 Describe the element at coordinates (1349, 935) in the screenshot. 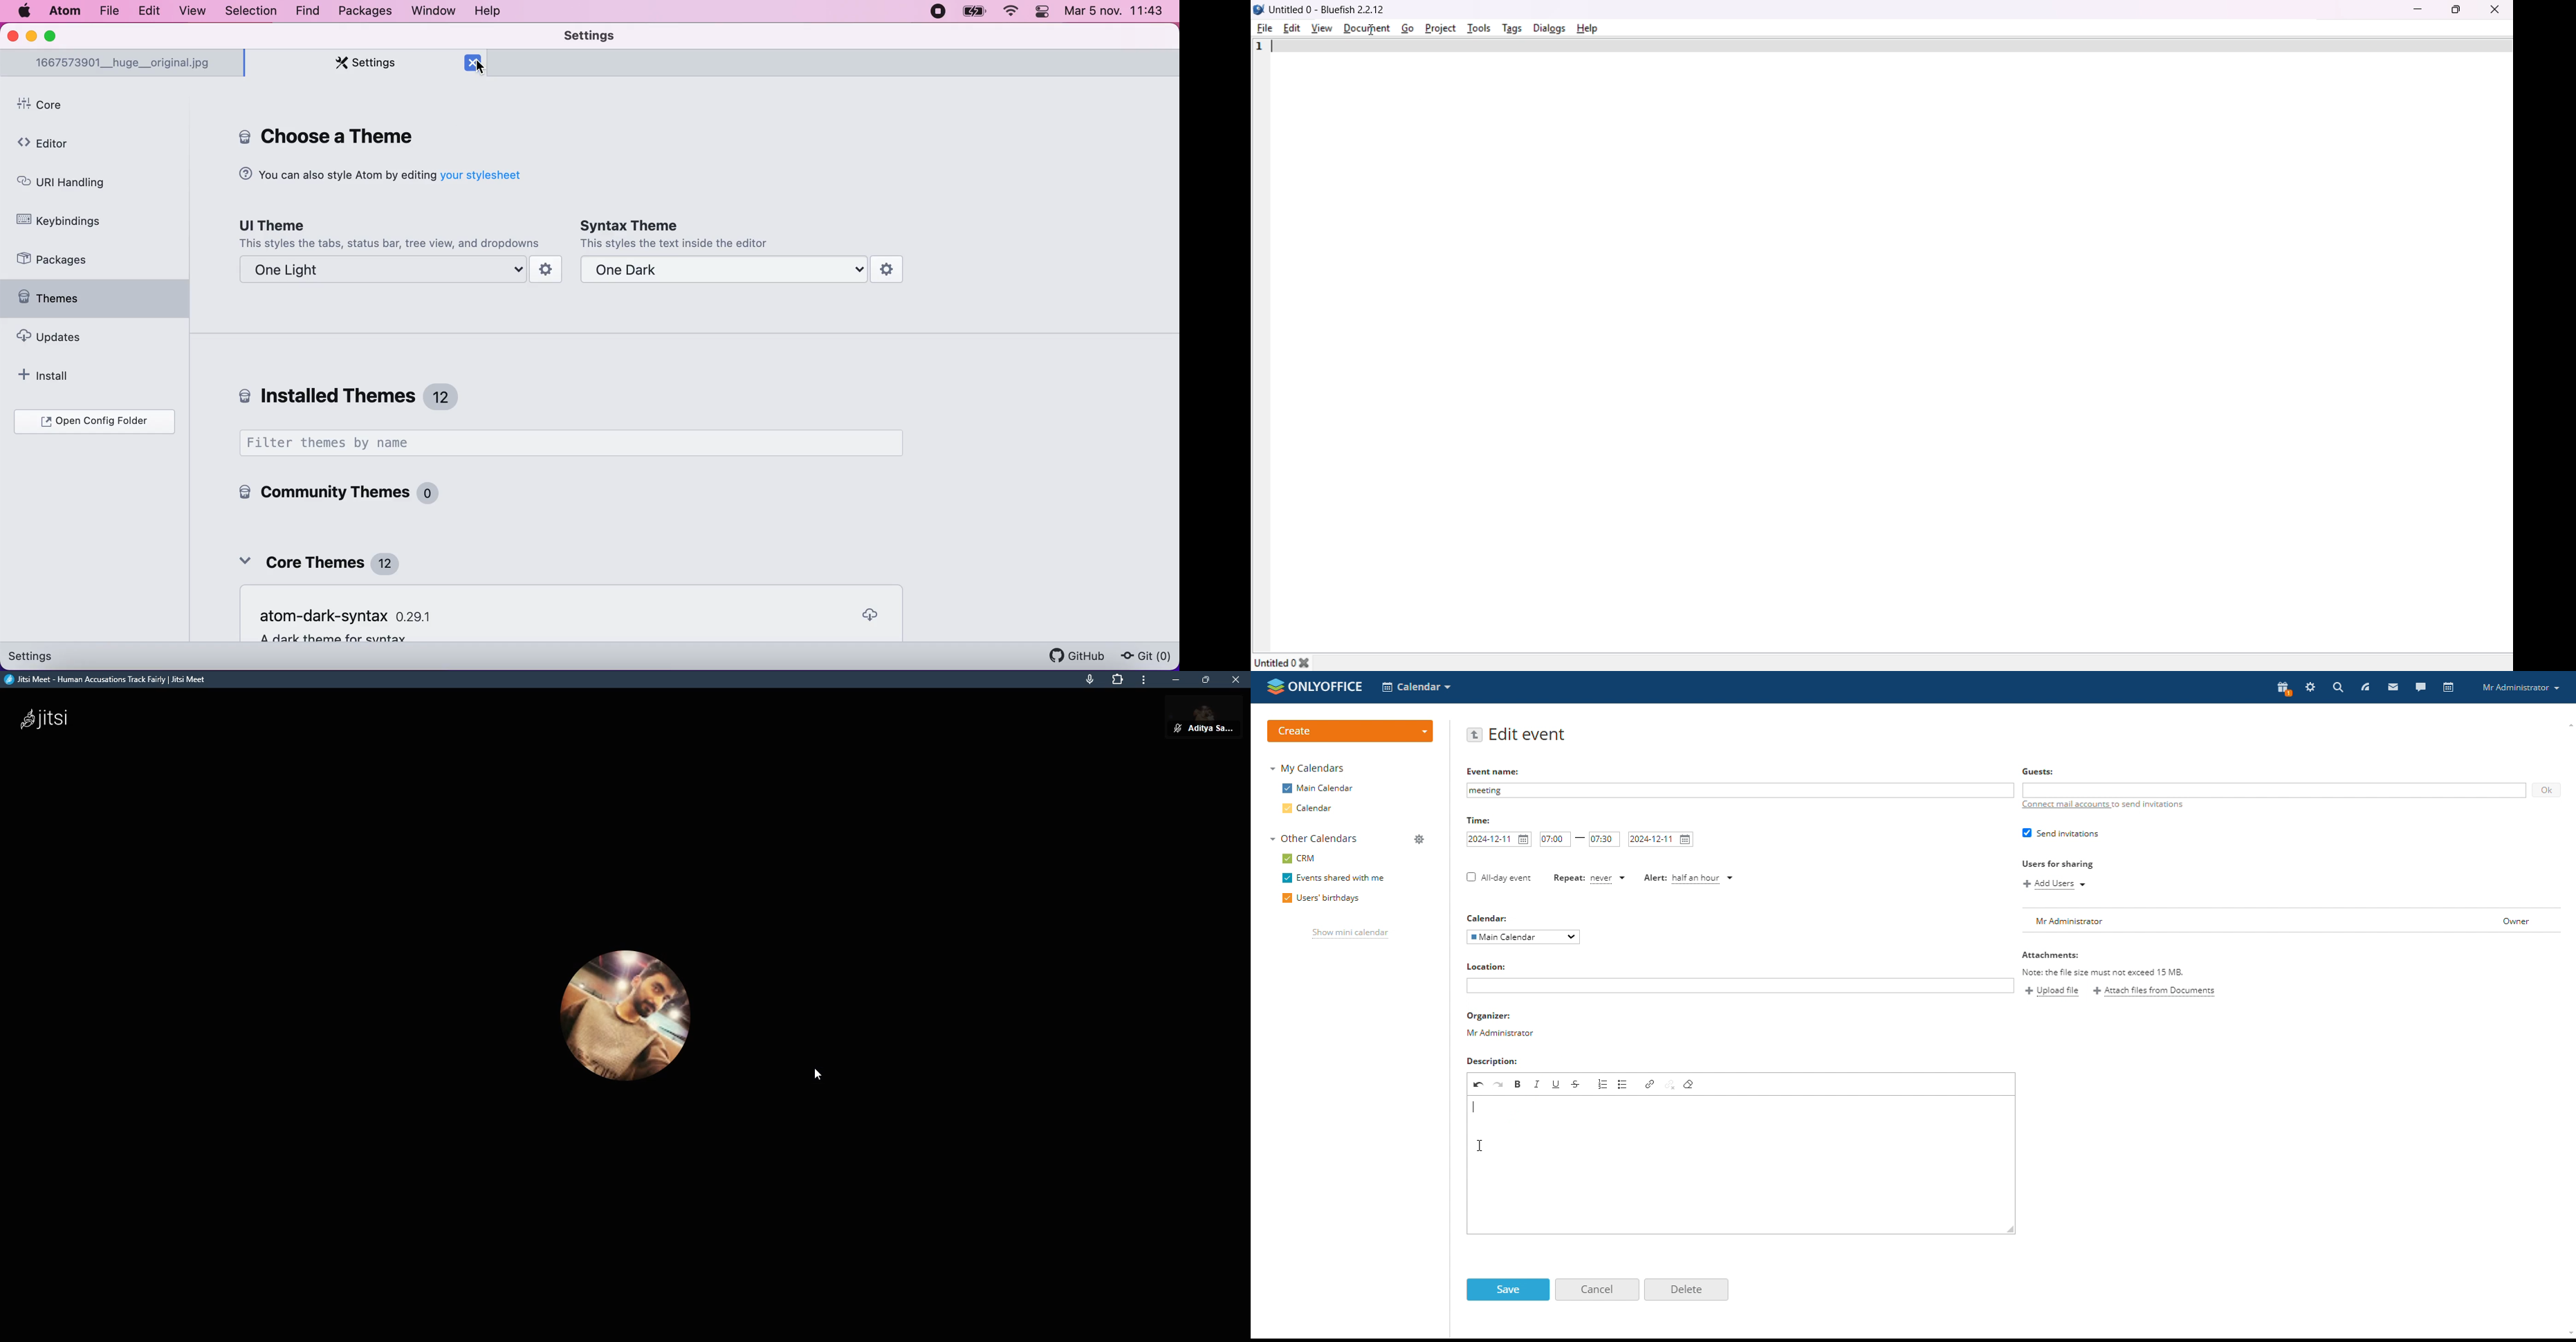

I see `show mini calendar` at that location.